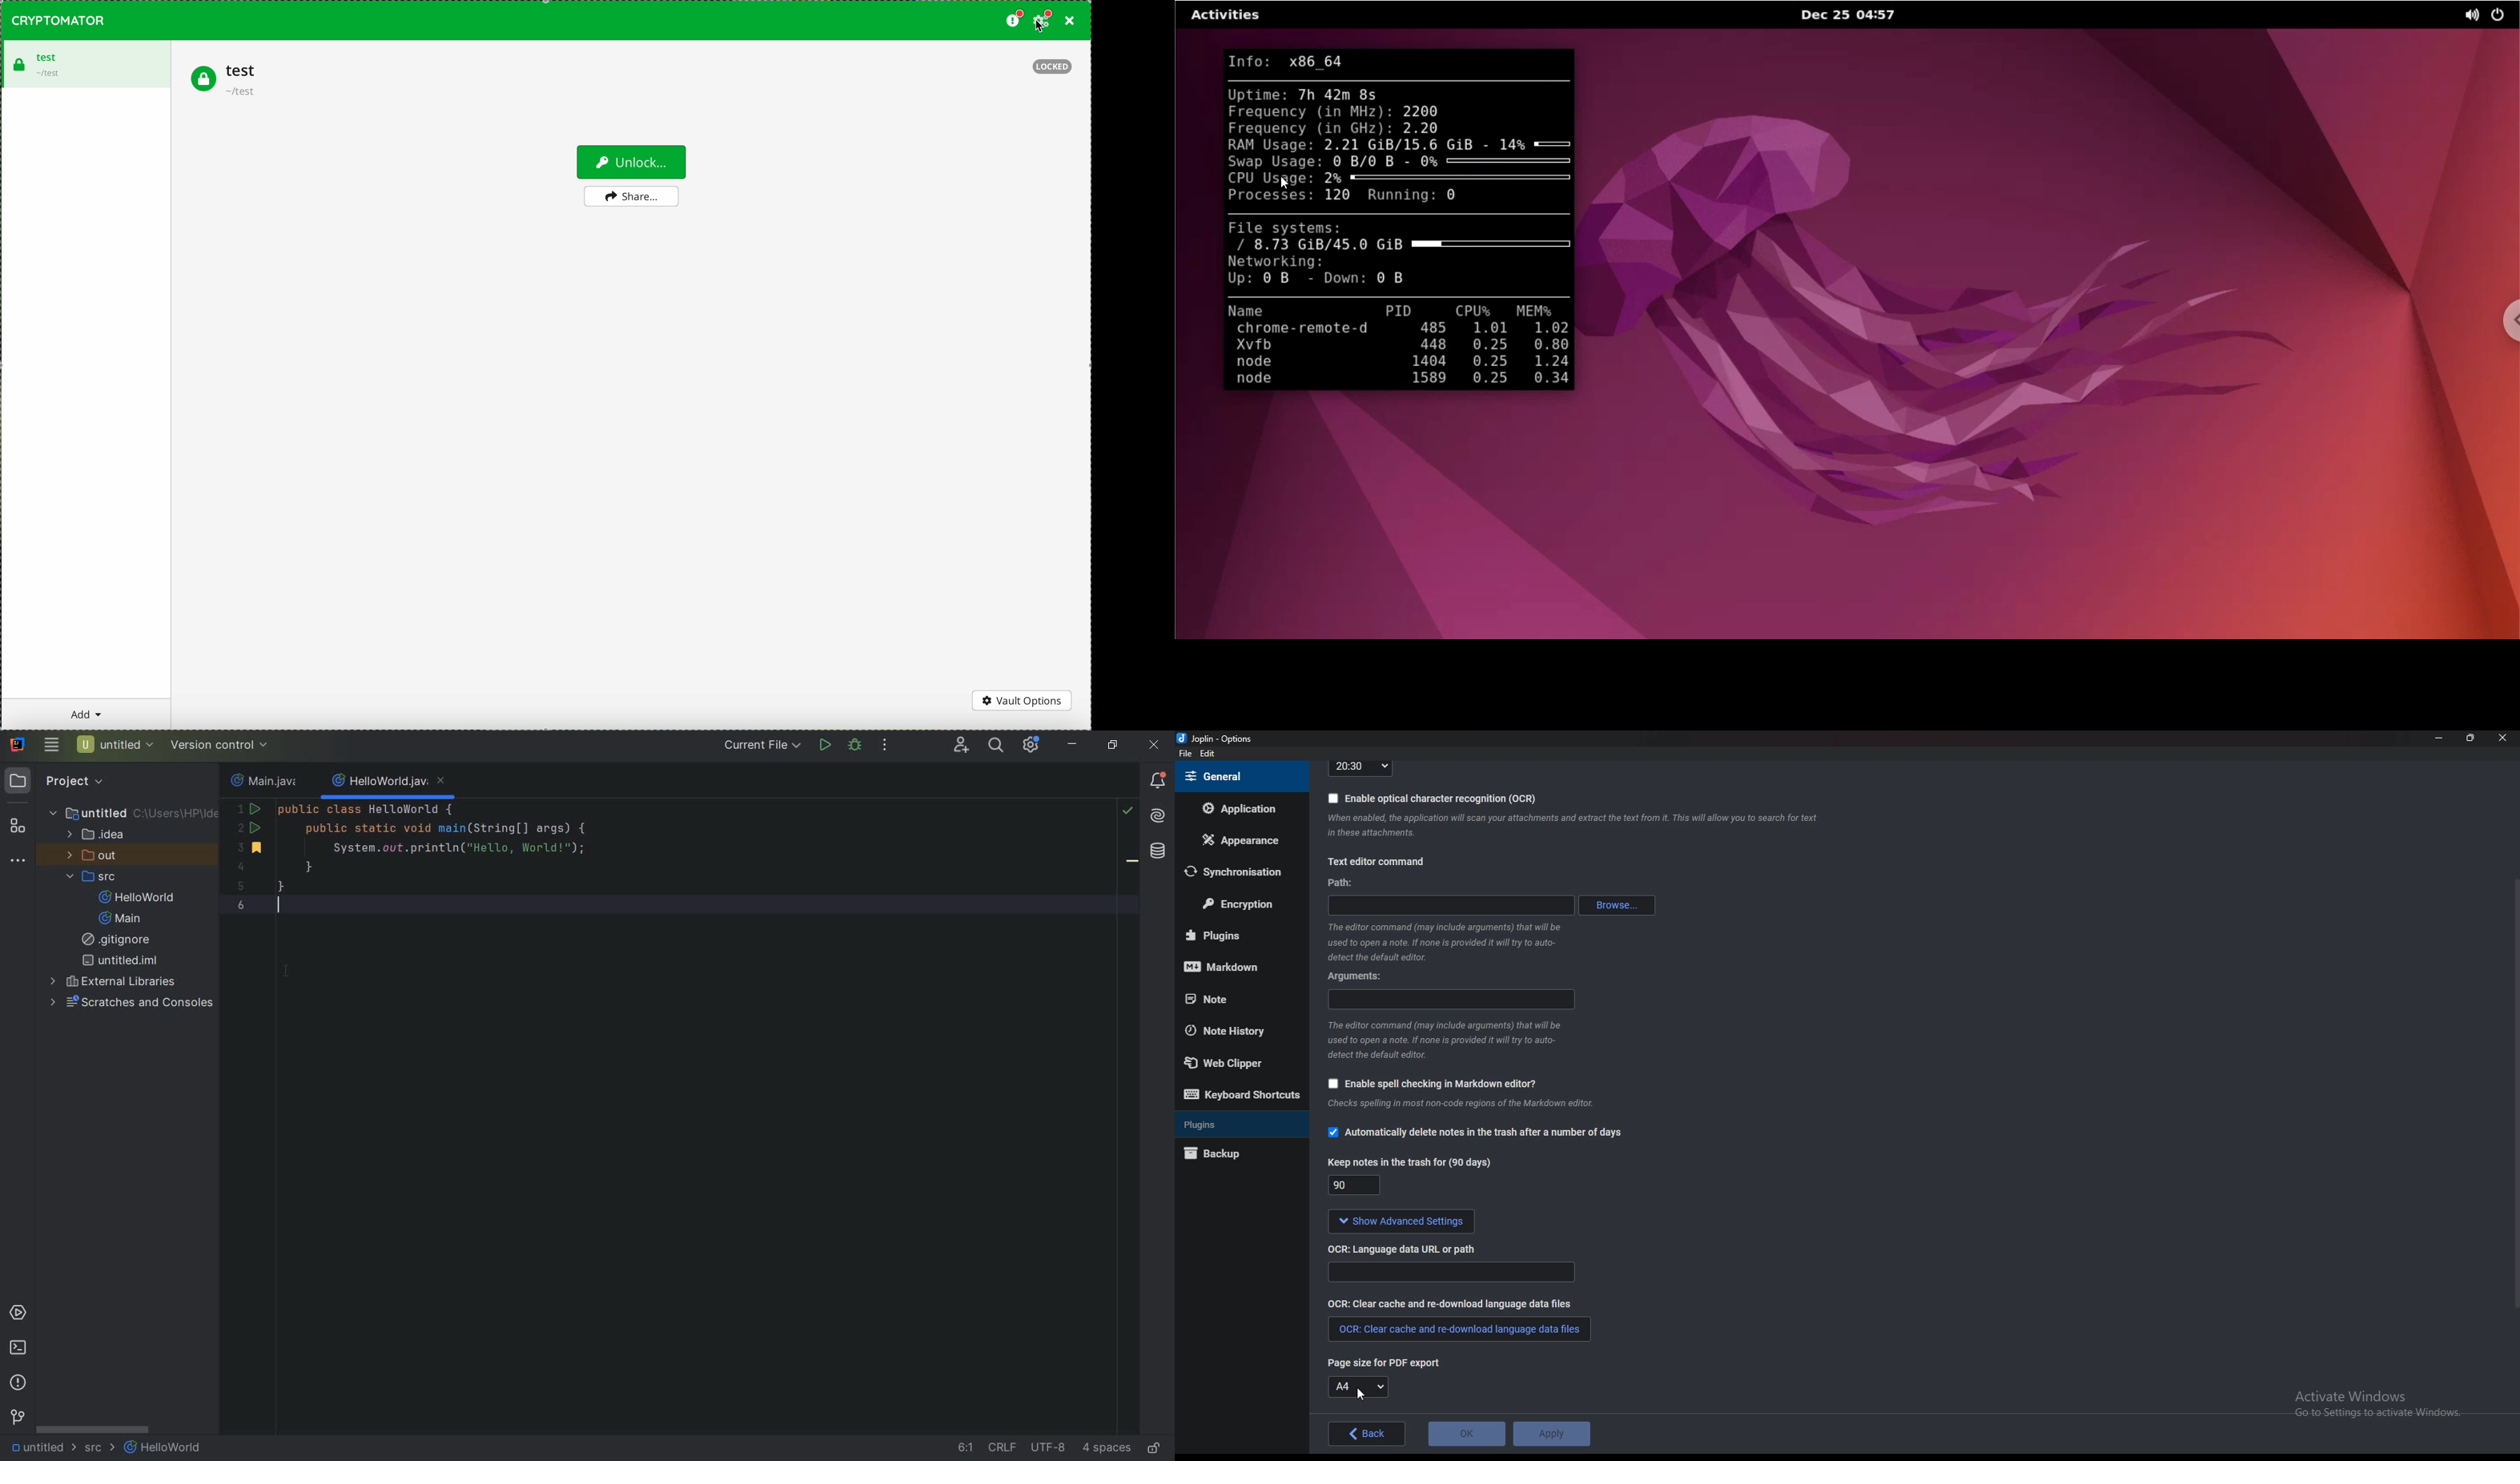 The width and height of the screenshot is (2520, 1484). Describe the element at coordinates (2500, 738) in the screenshot. I see `close` at that location.